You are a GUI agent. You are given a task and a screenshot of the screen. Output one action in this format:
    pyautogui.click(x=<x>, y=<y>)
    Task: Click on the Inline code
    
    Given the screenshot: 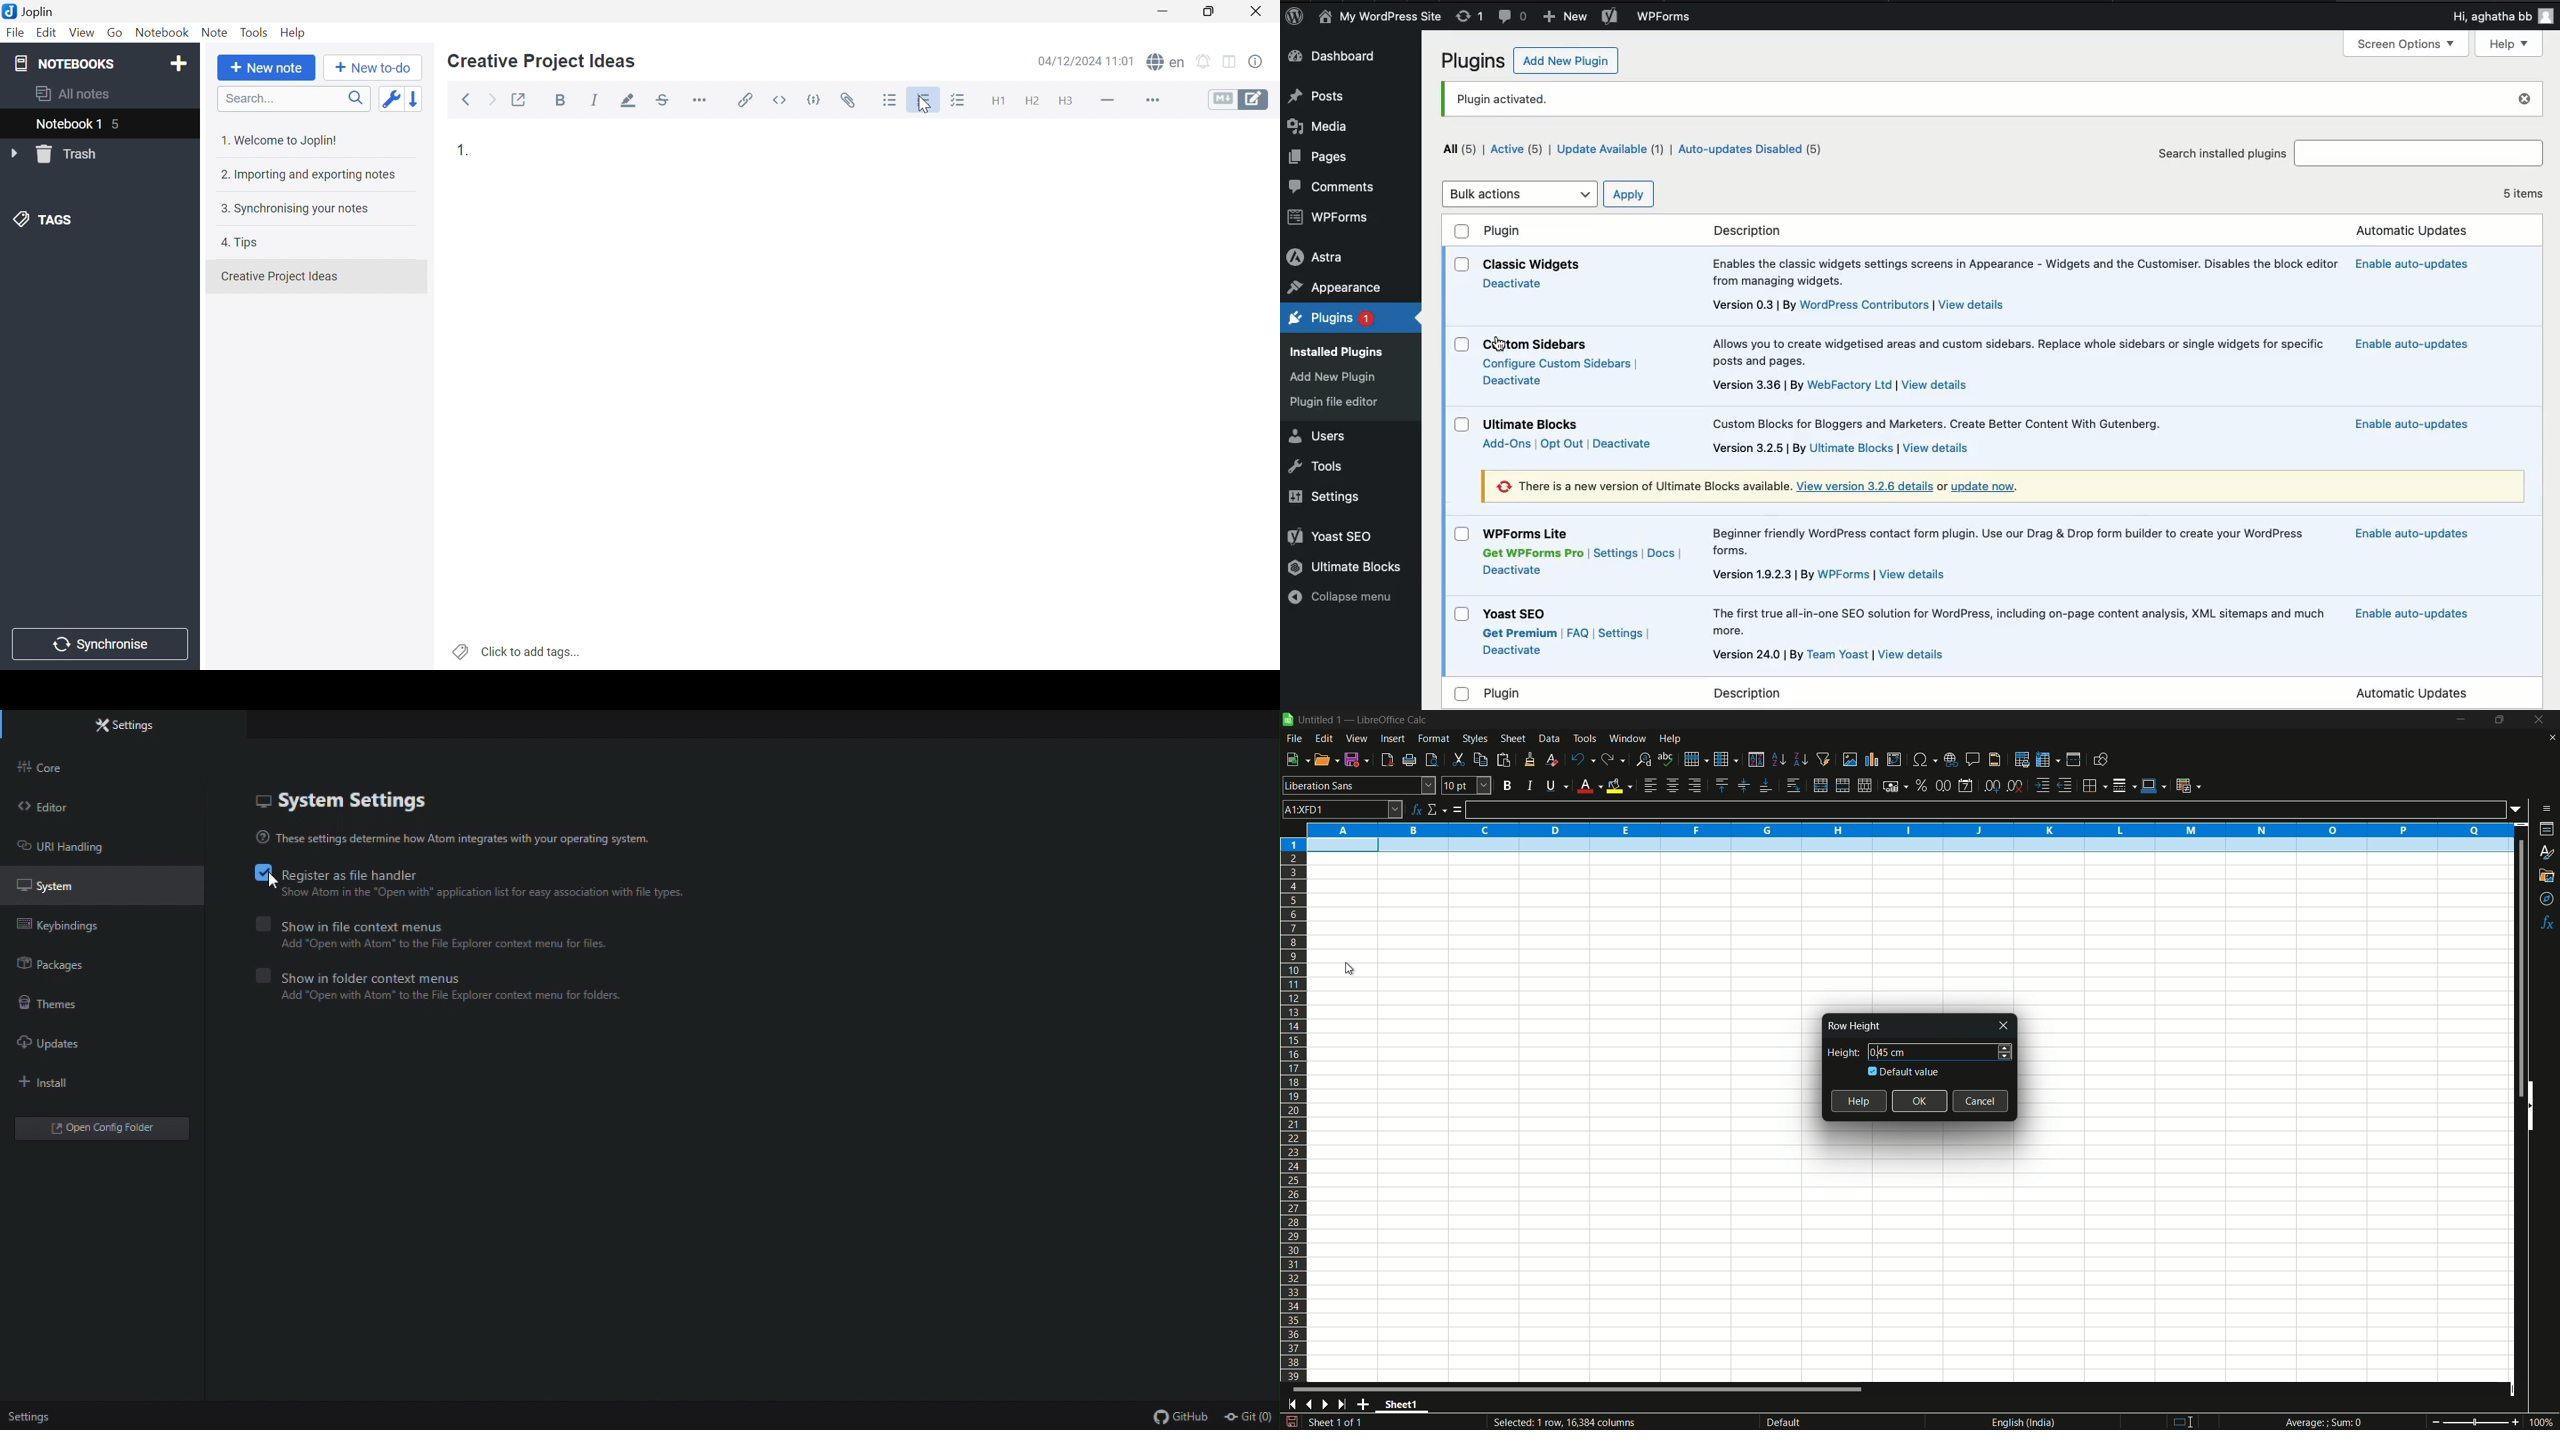 What is the action you would take?
    pyautogui.click(x=778, y=99)
    